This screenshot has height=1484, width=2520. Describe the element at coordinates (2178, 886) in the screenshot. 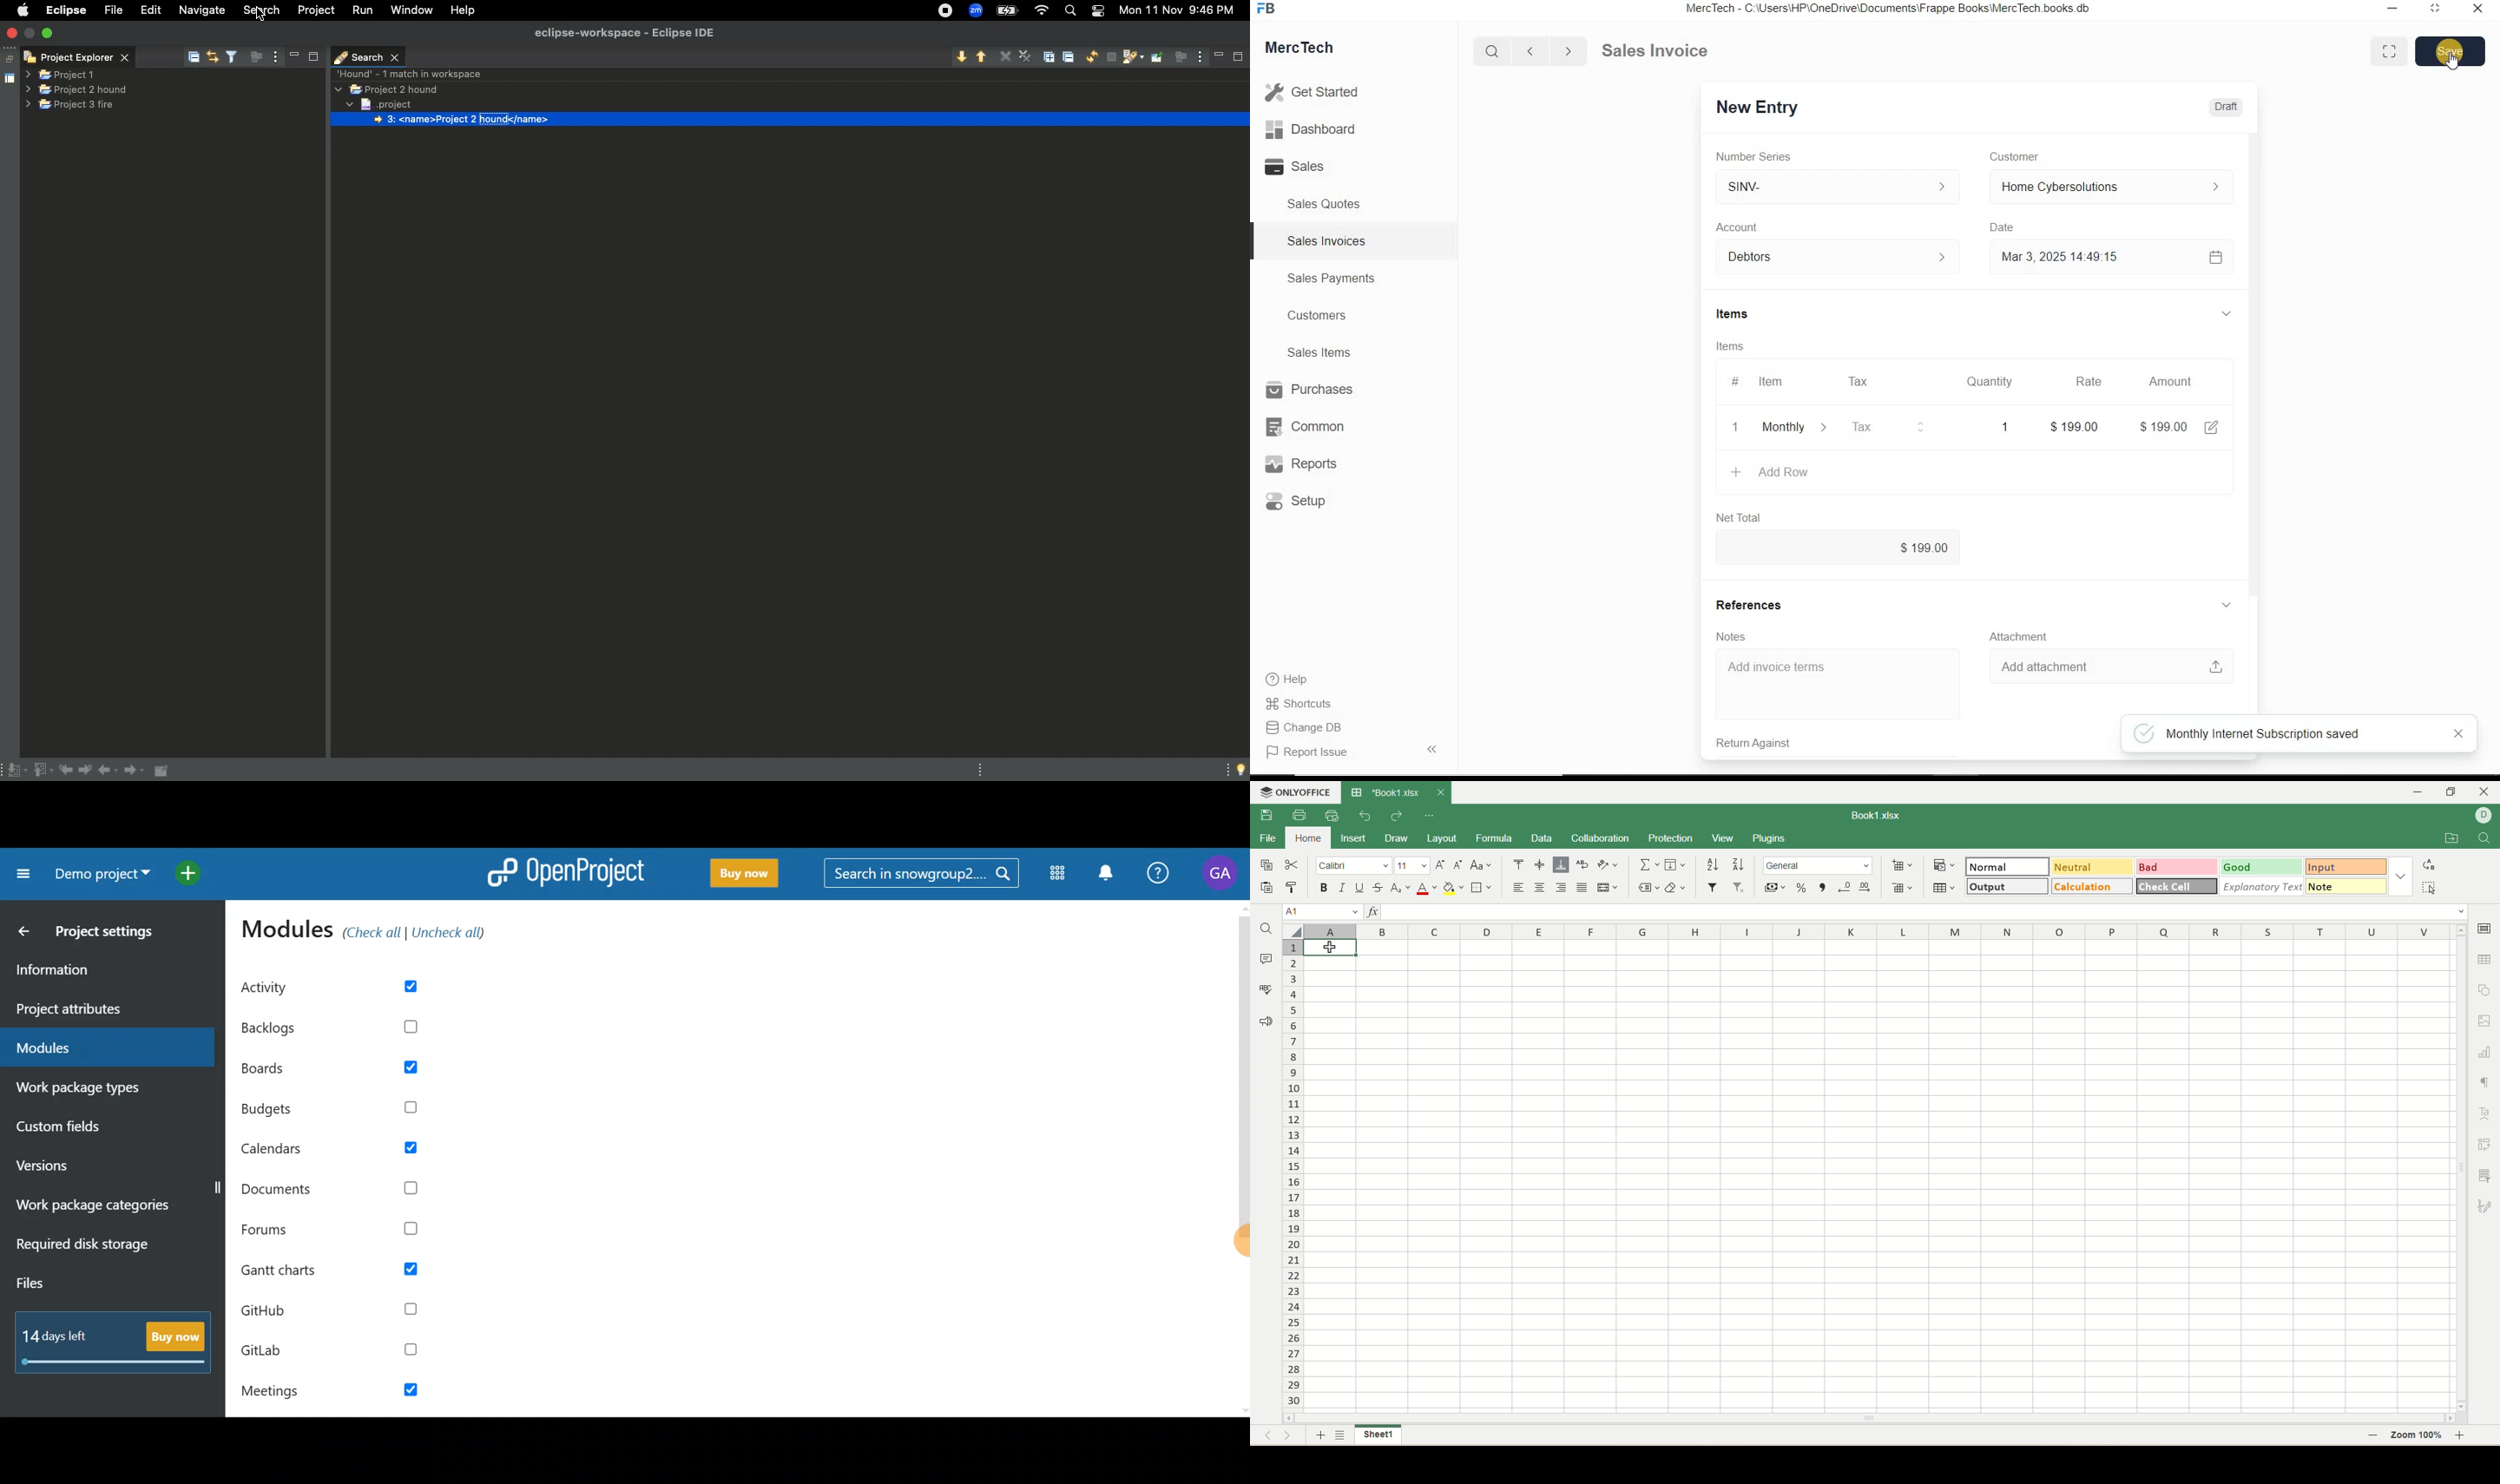

I see `check cell` at that location.